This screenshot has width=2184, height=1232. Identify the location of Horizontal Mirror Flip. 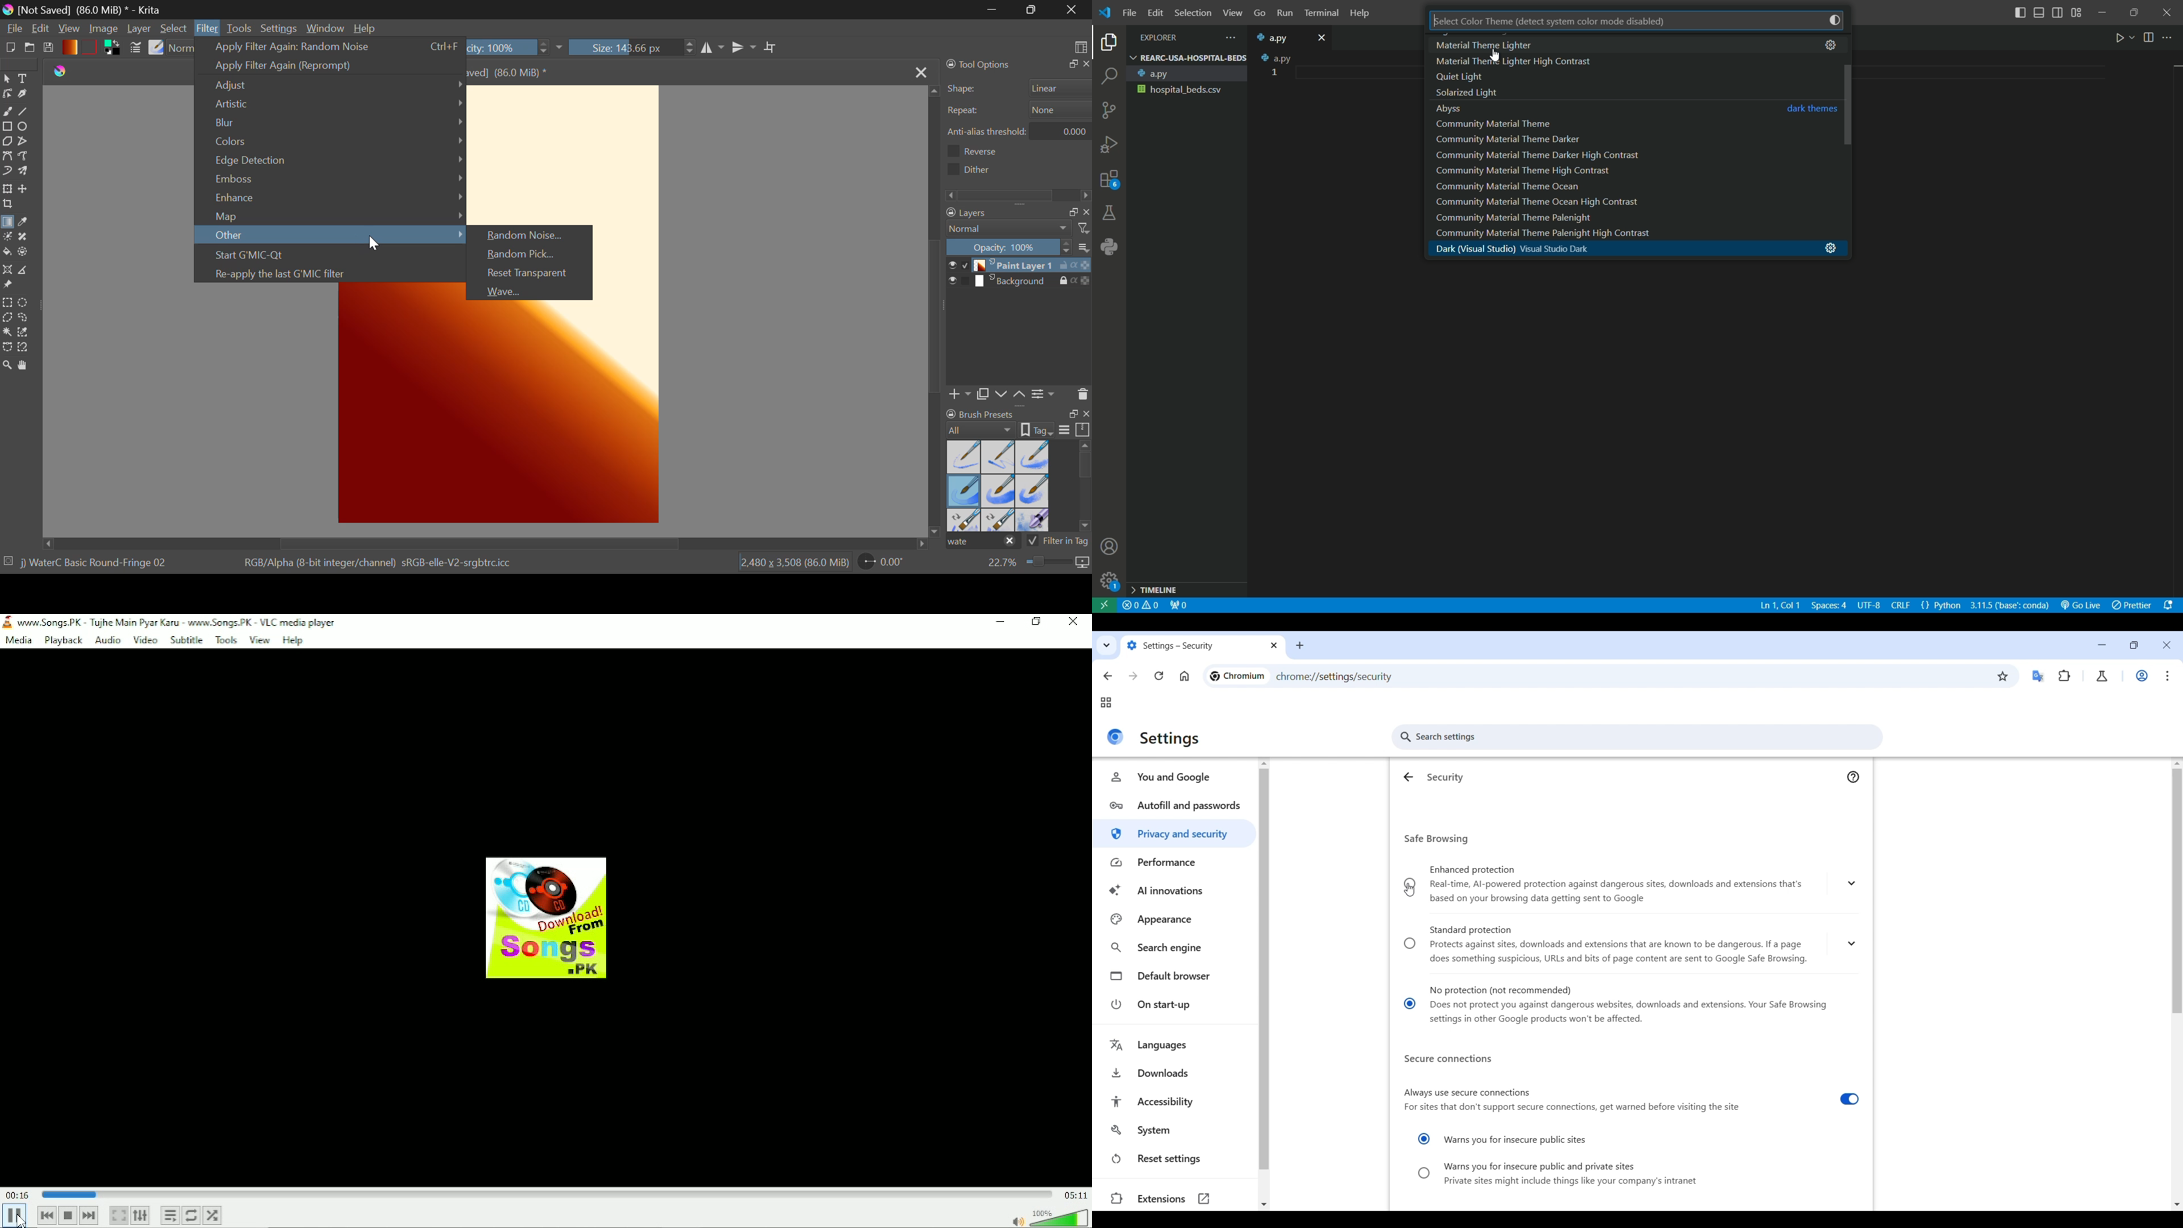
(745, 48).